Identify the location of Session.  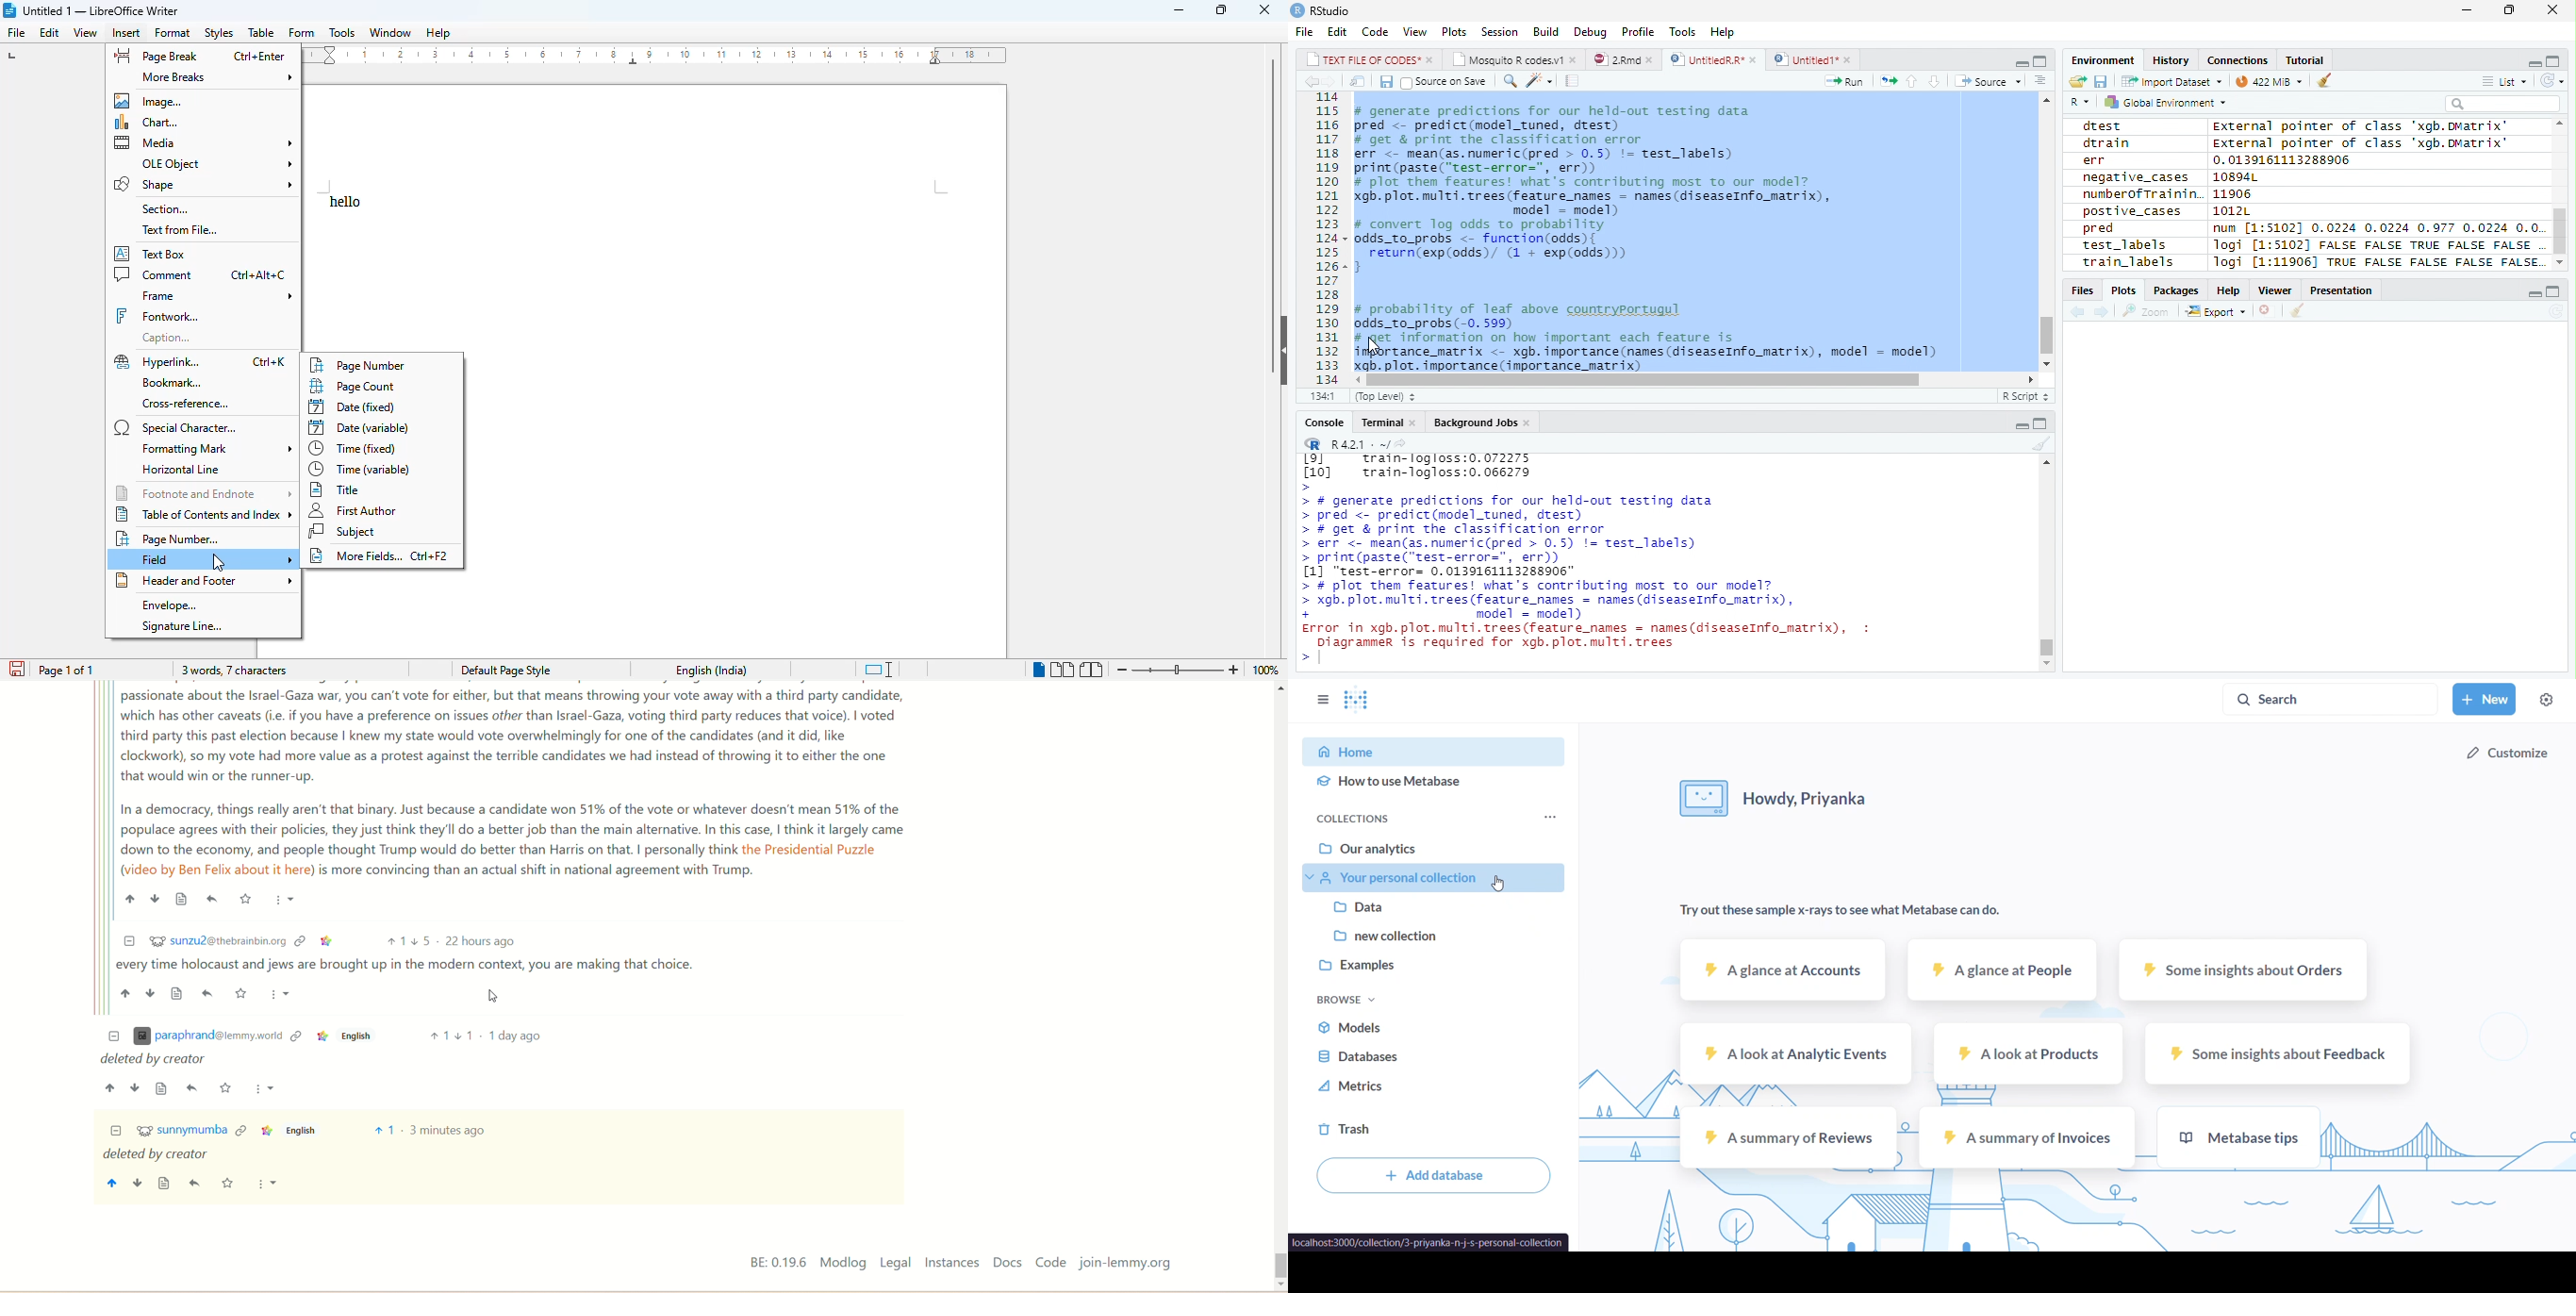
(1500, 31).